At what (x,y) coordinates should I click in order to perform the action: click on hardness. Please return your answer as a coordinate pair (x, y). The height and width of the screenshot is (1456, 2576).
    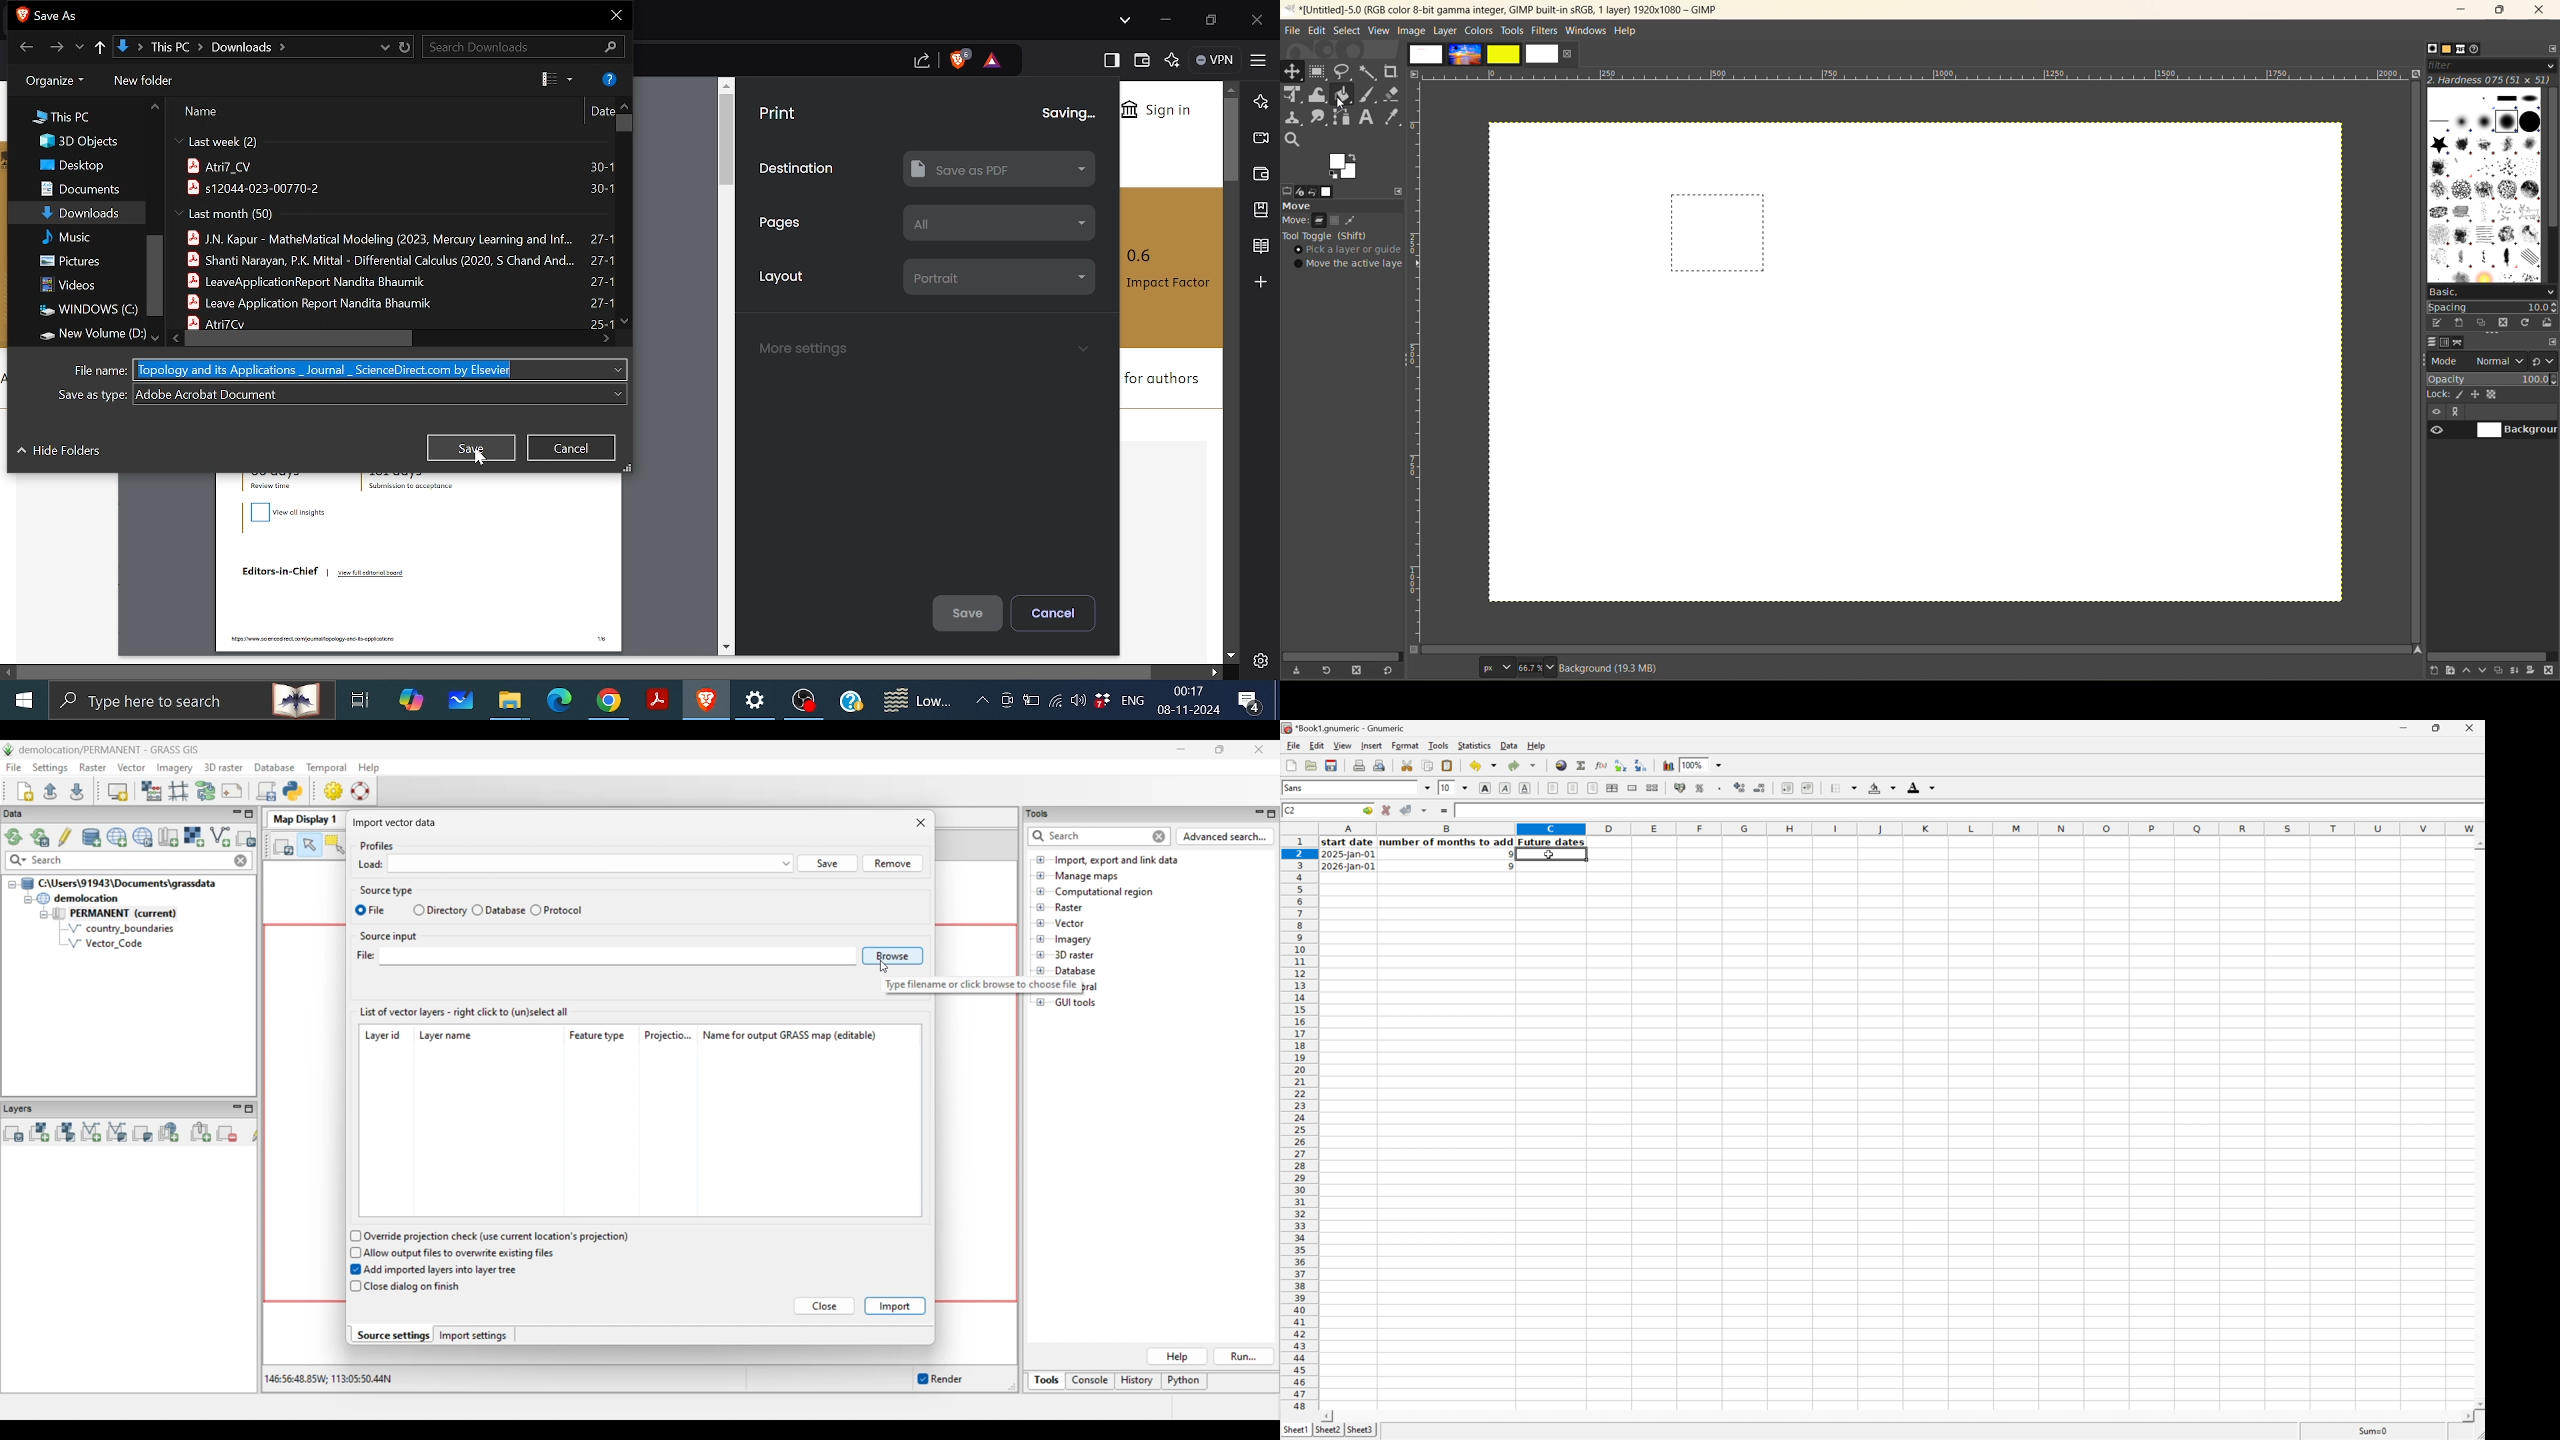
    Looking at the image, I should click on (2487, 79).